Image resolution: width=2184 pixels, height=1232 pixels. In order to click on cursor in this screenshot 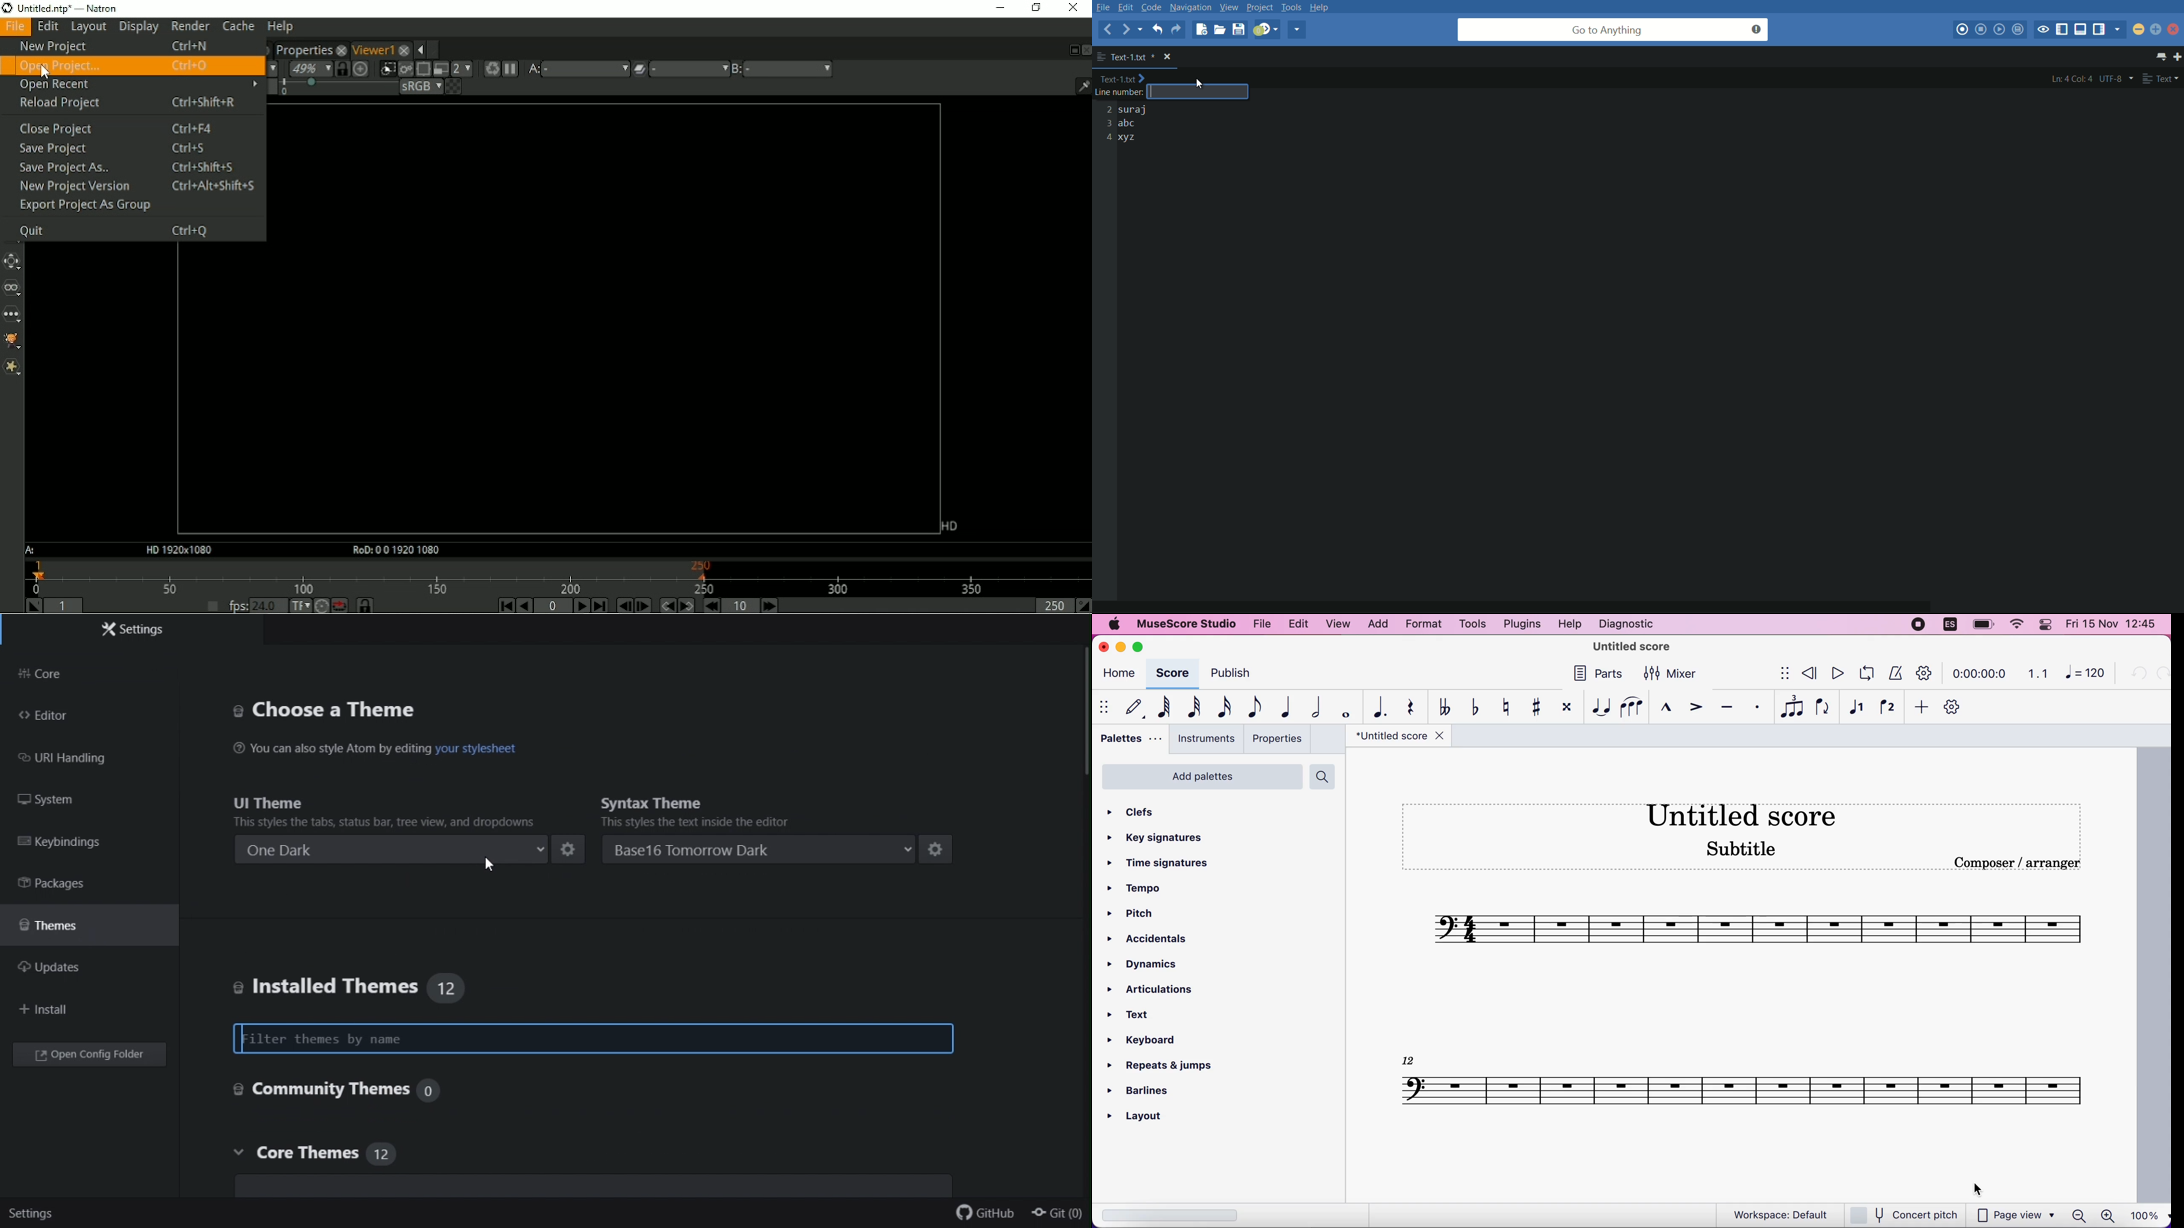, I will do `click(493, 866)`.